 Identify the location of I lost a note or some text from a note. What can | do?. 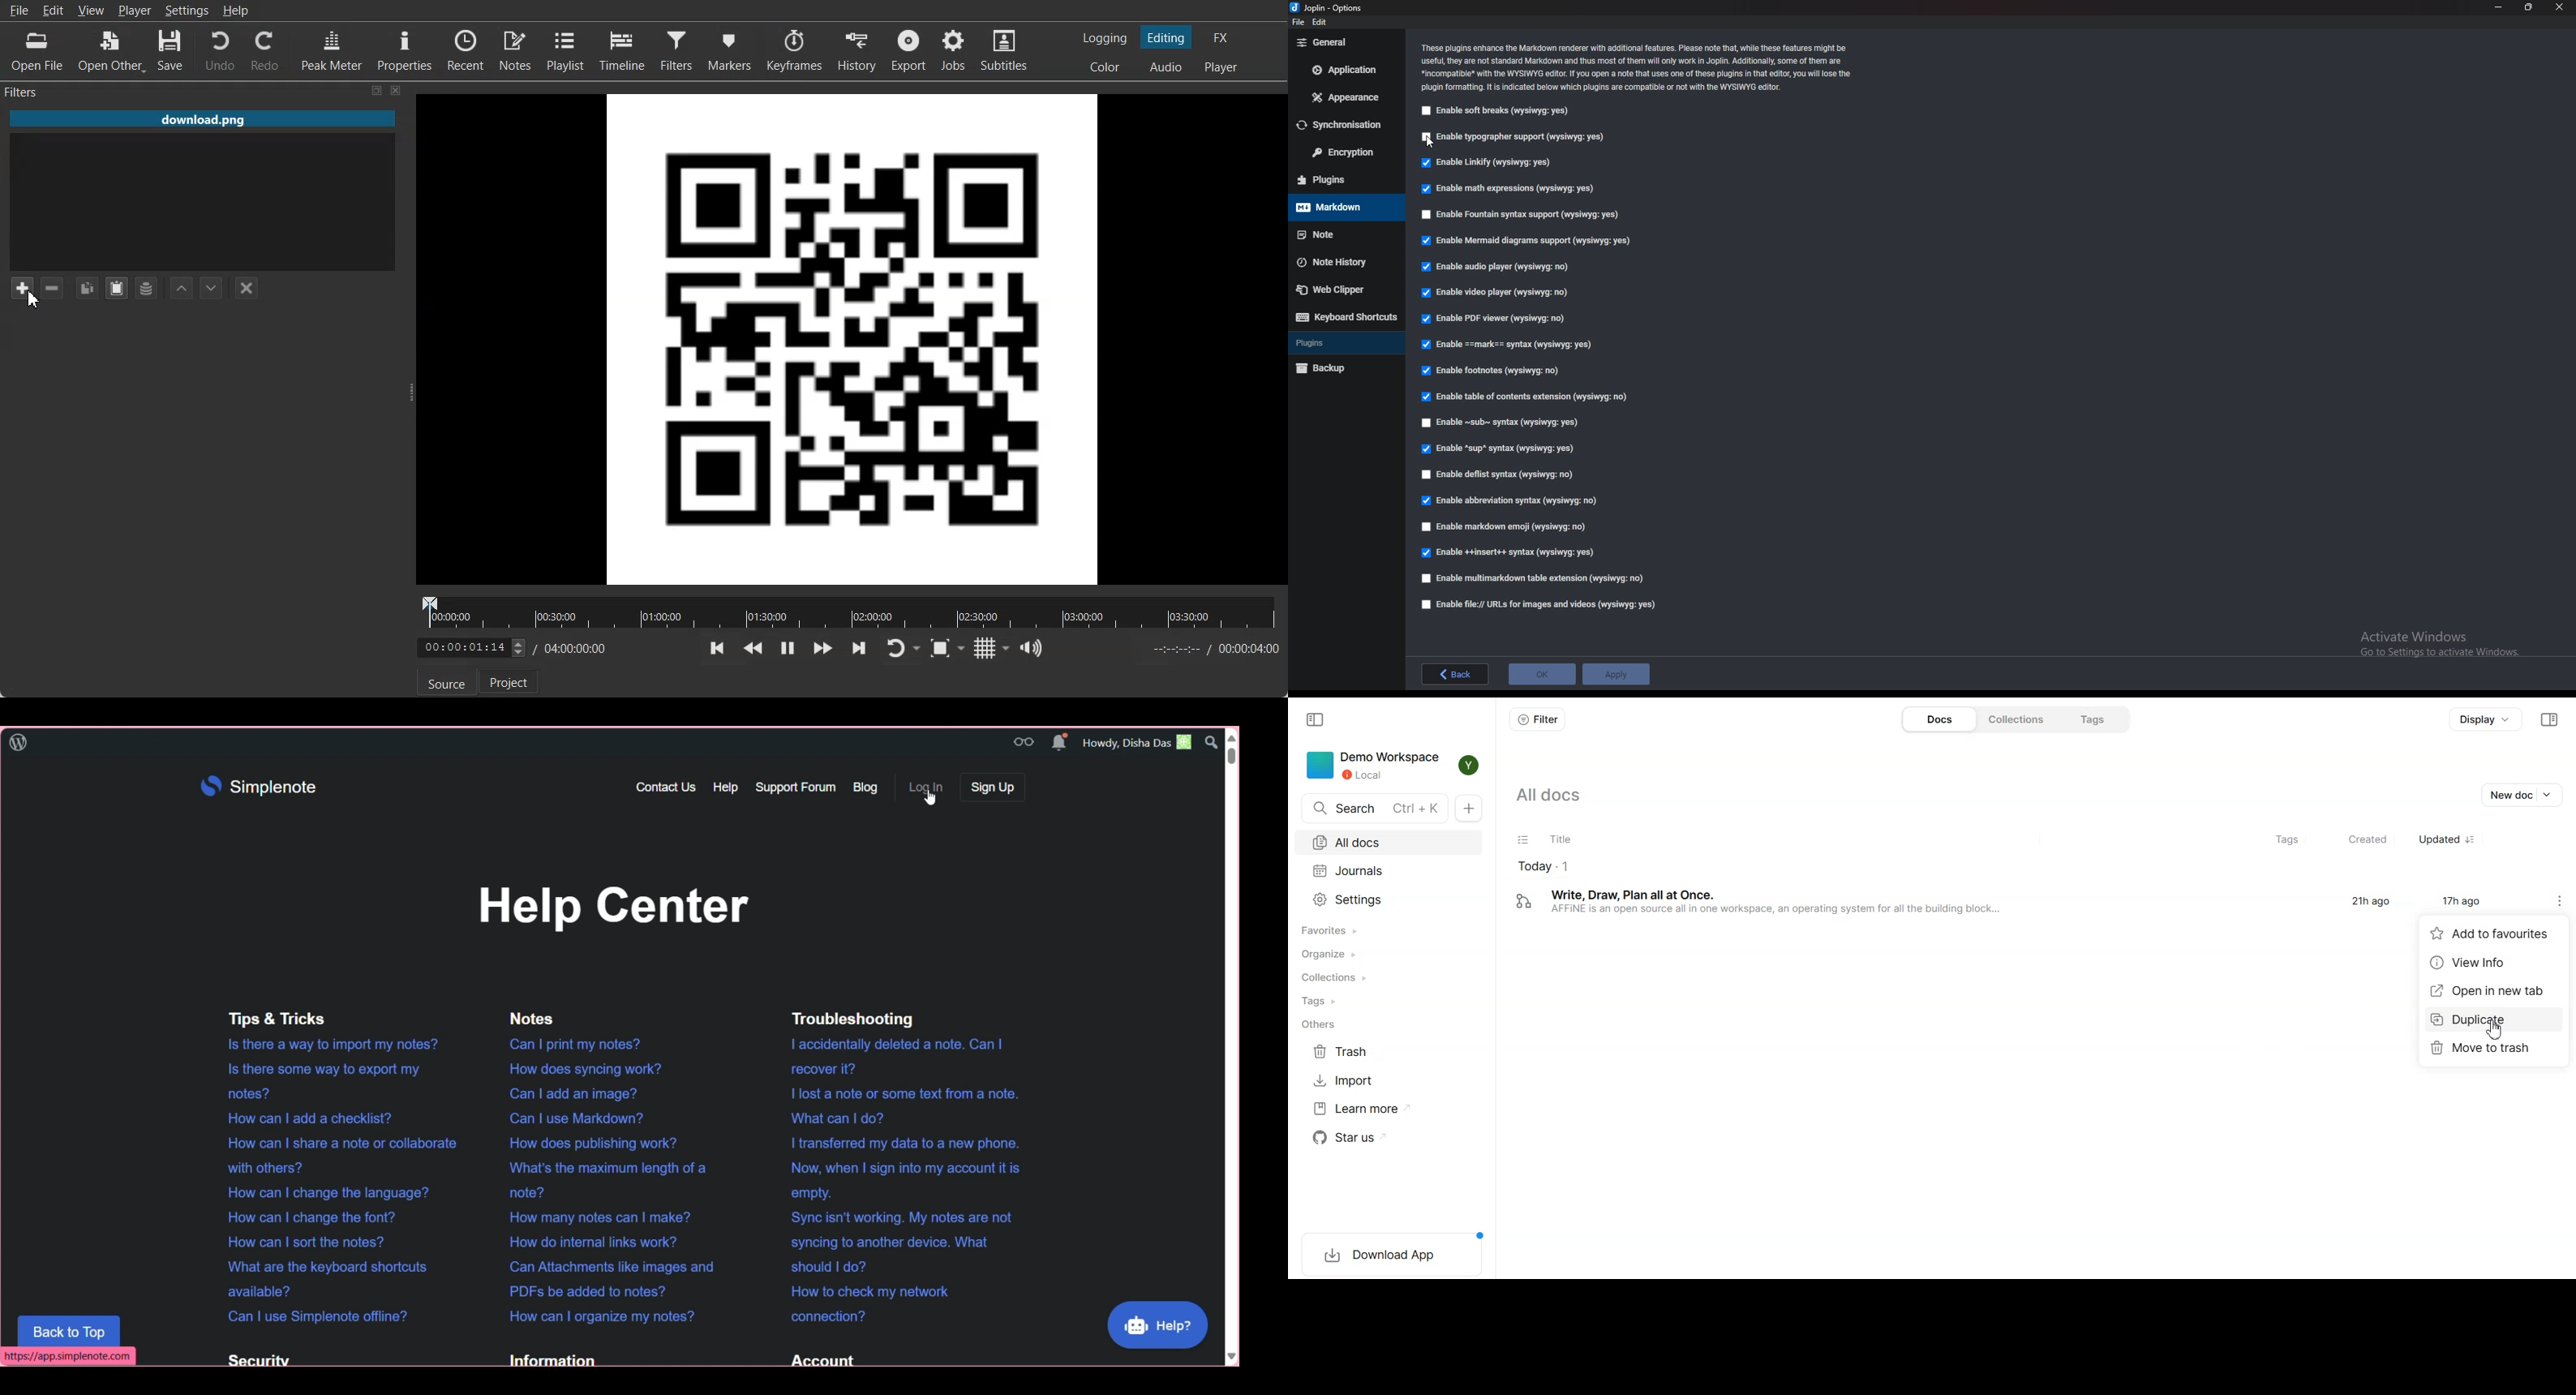
(896, 1107).